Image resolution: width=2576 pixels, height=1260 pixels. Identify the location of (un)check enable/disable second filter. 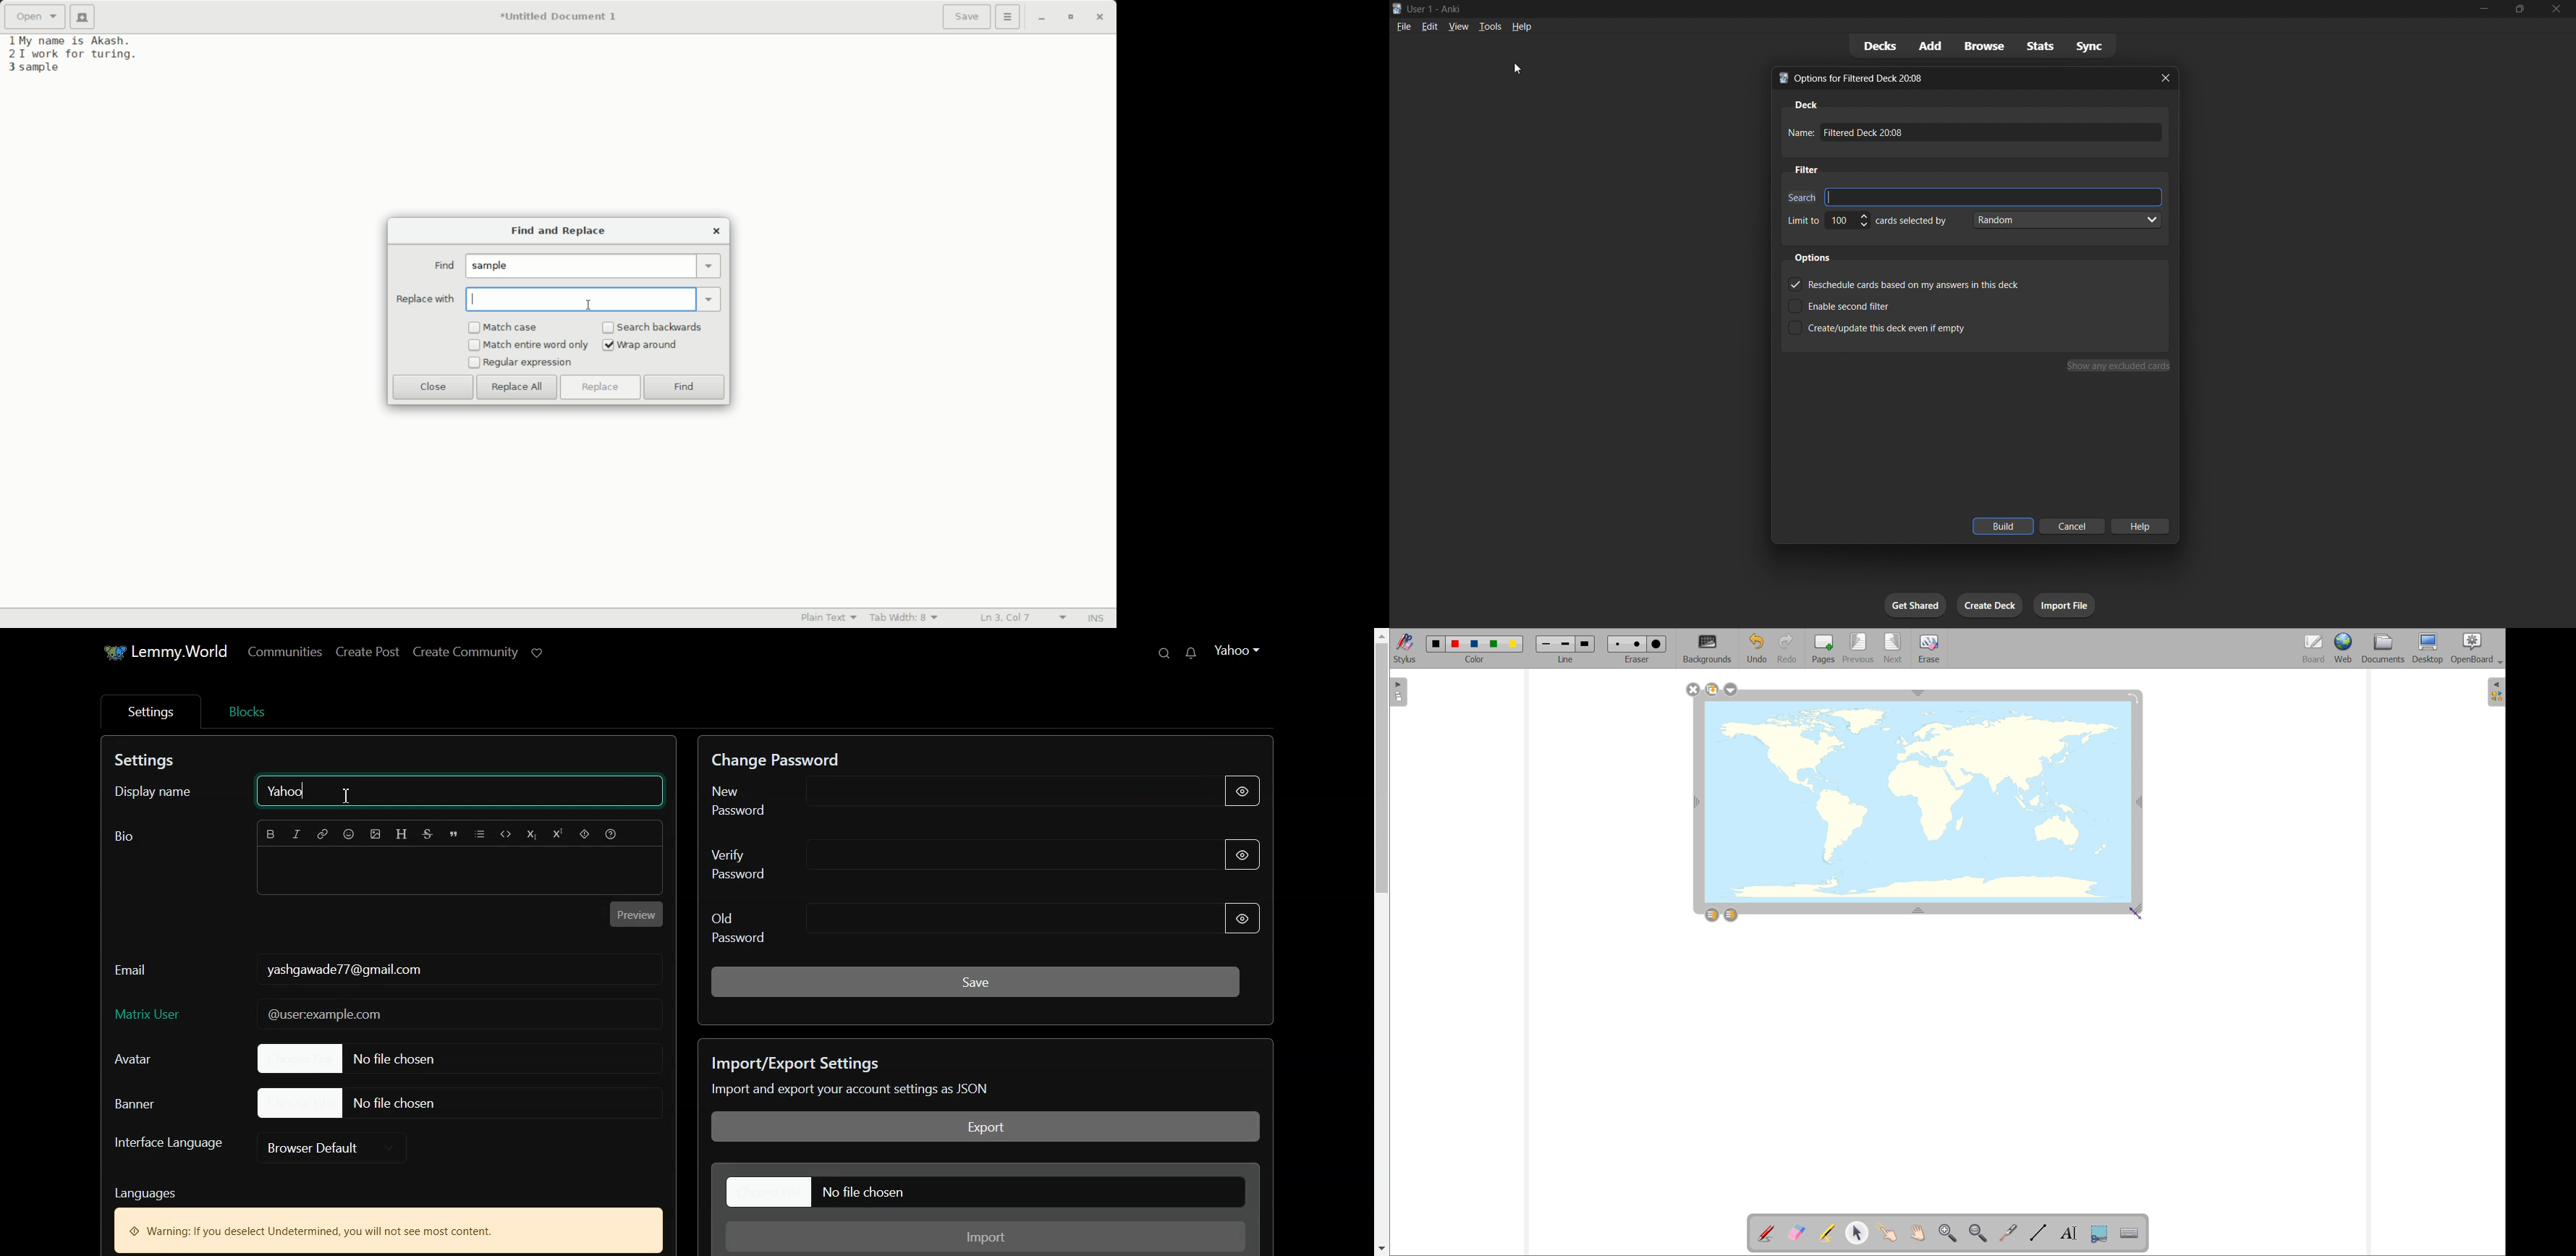
(1920, 306).